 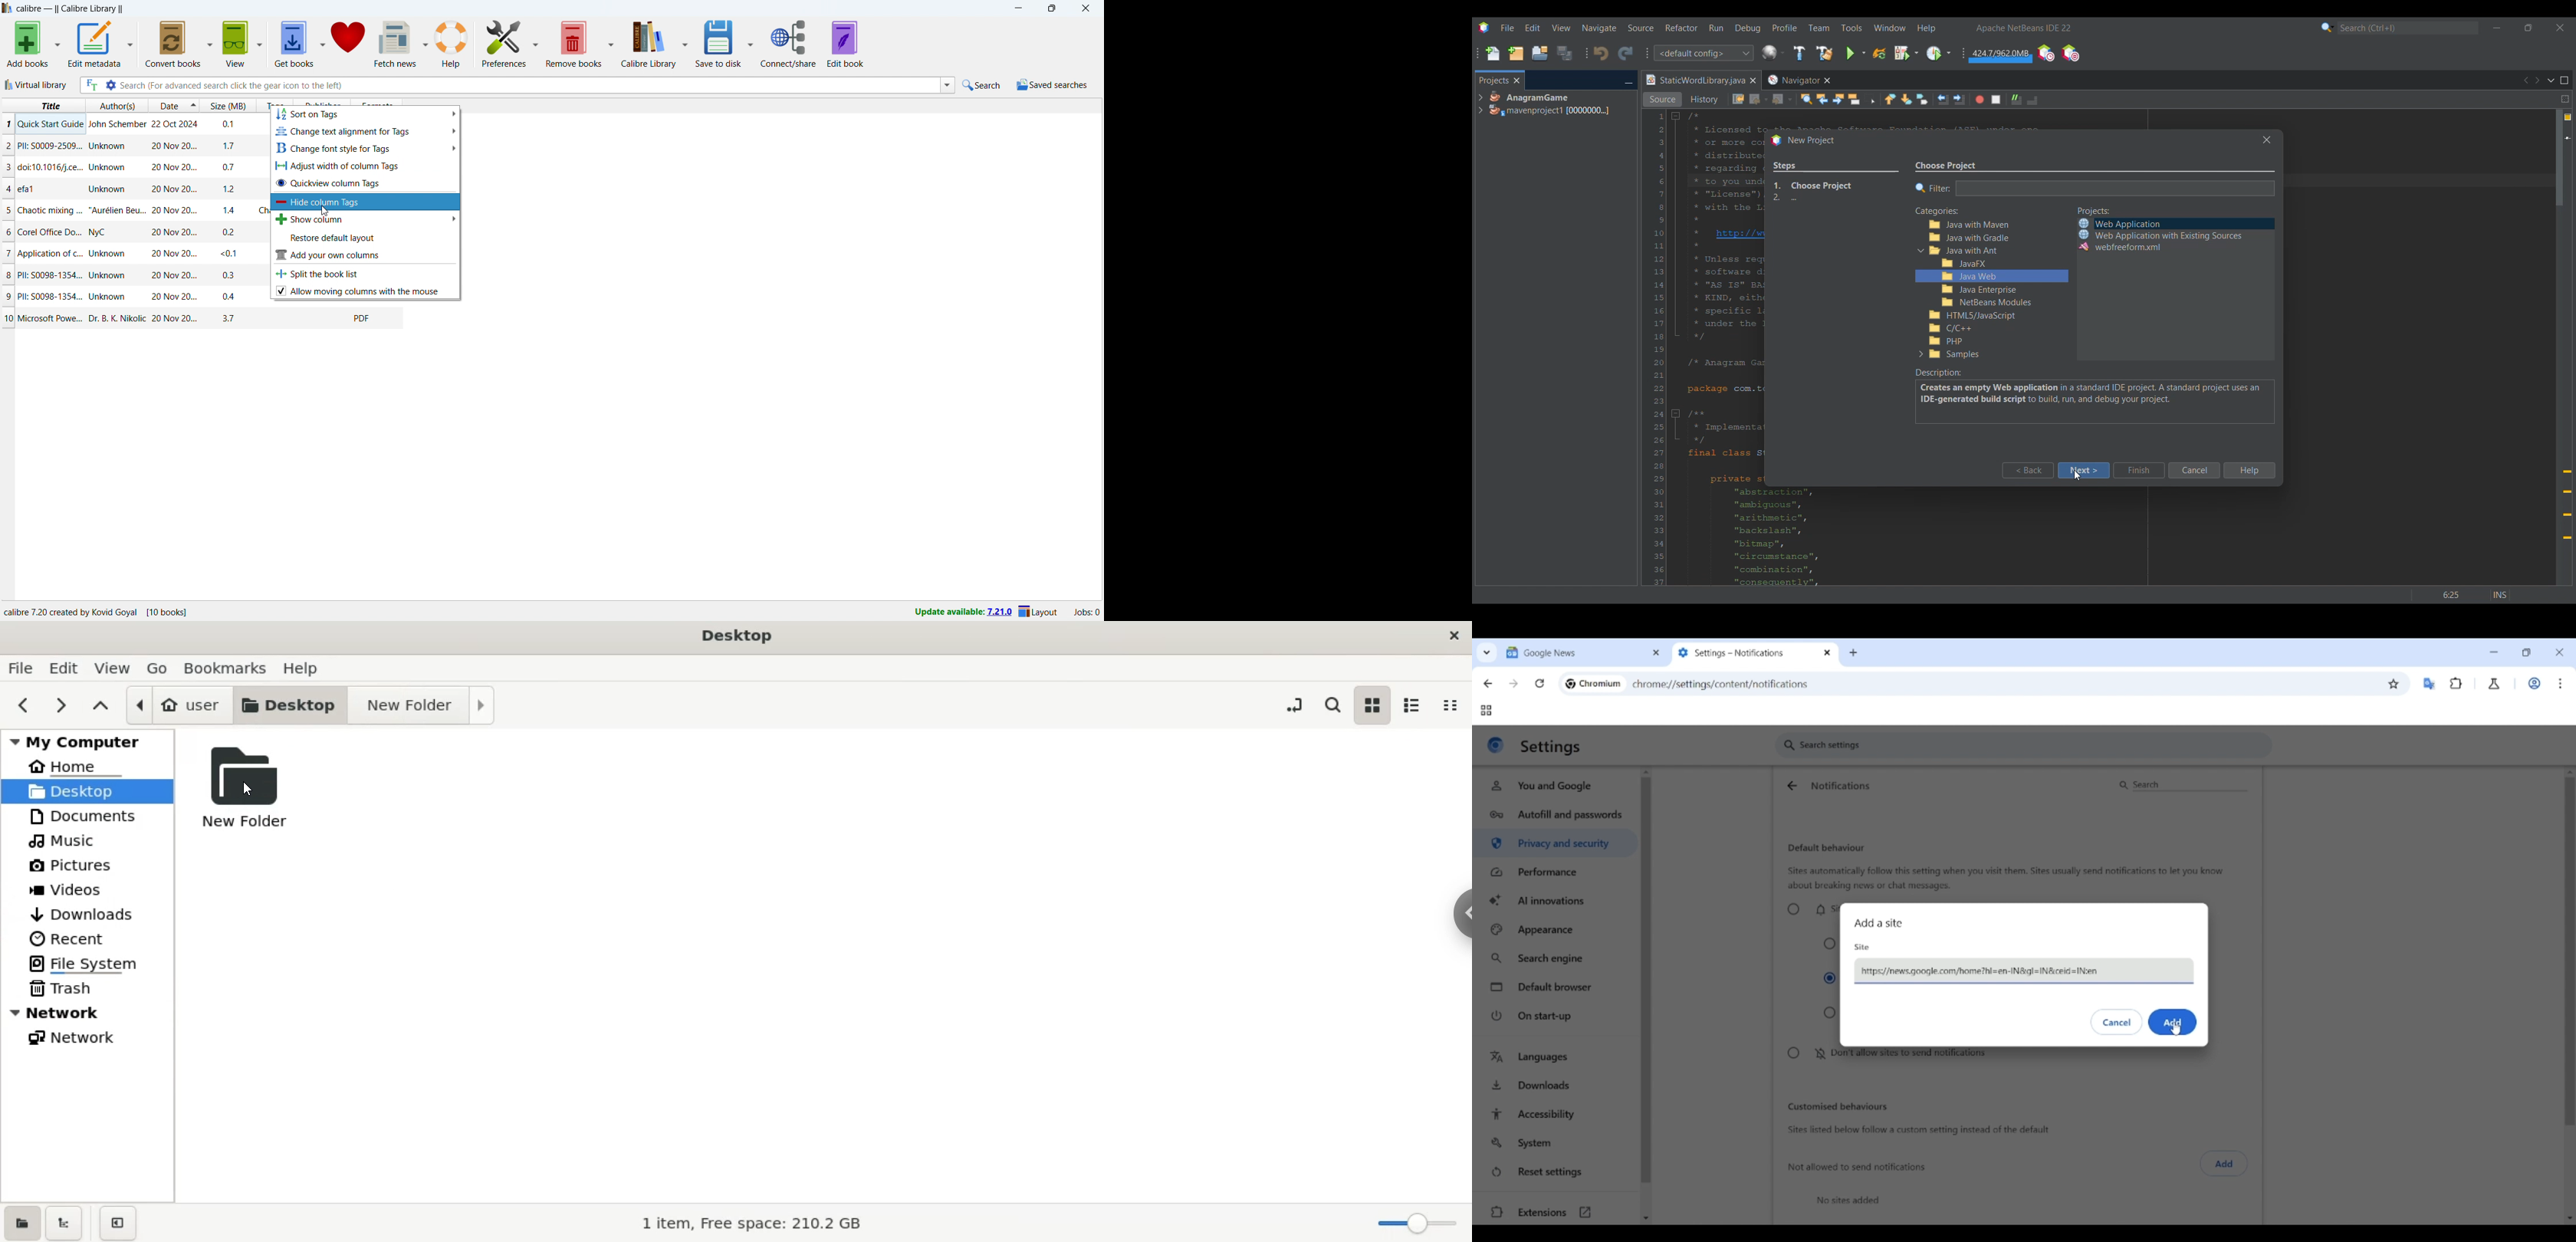 What do you see at coordinates (1085, 9) in the screenshot?
I see `close` at bounding box center [1085, 9].